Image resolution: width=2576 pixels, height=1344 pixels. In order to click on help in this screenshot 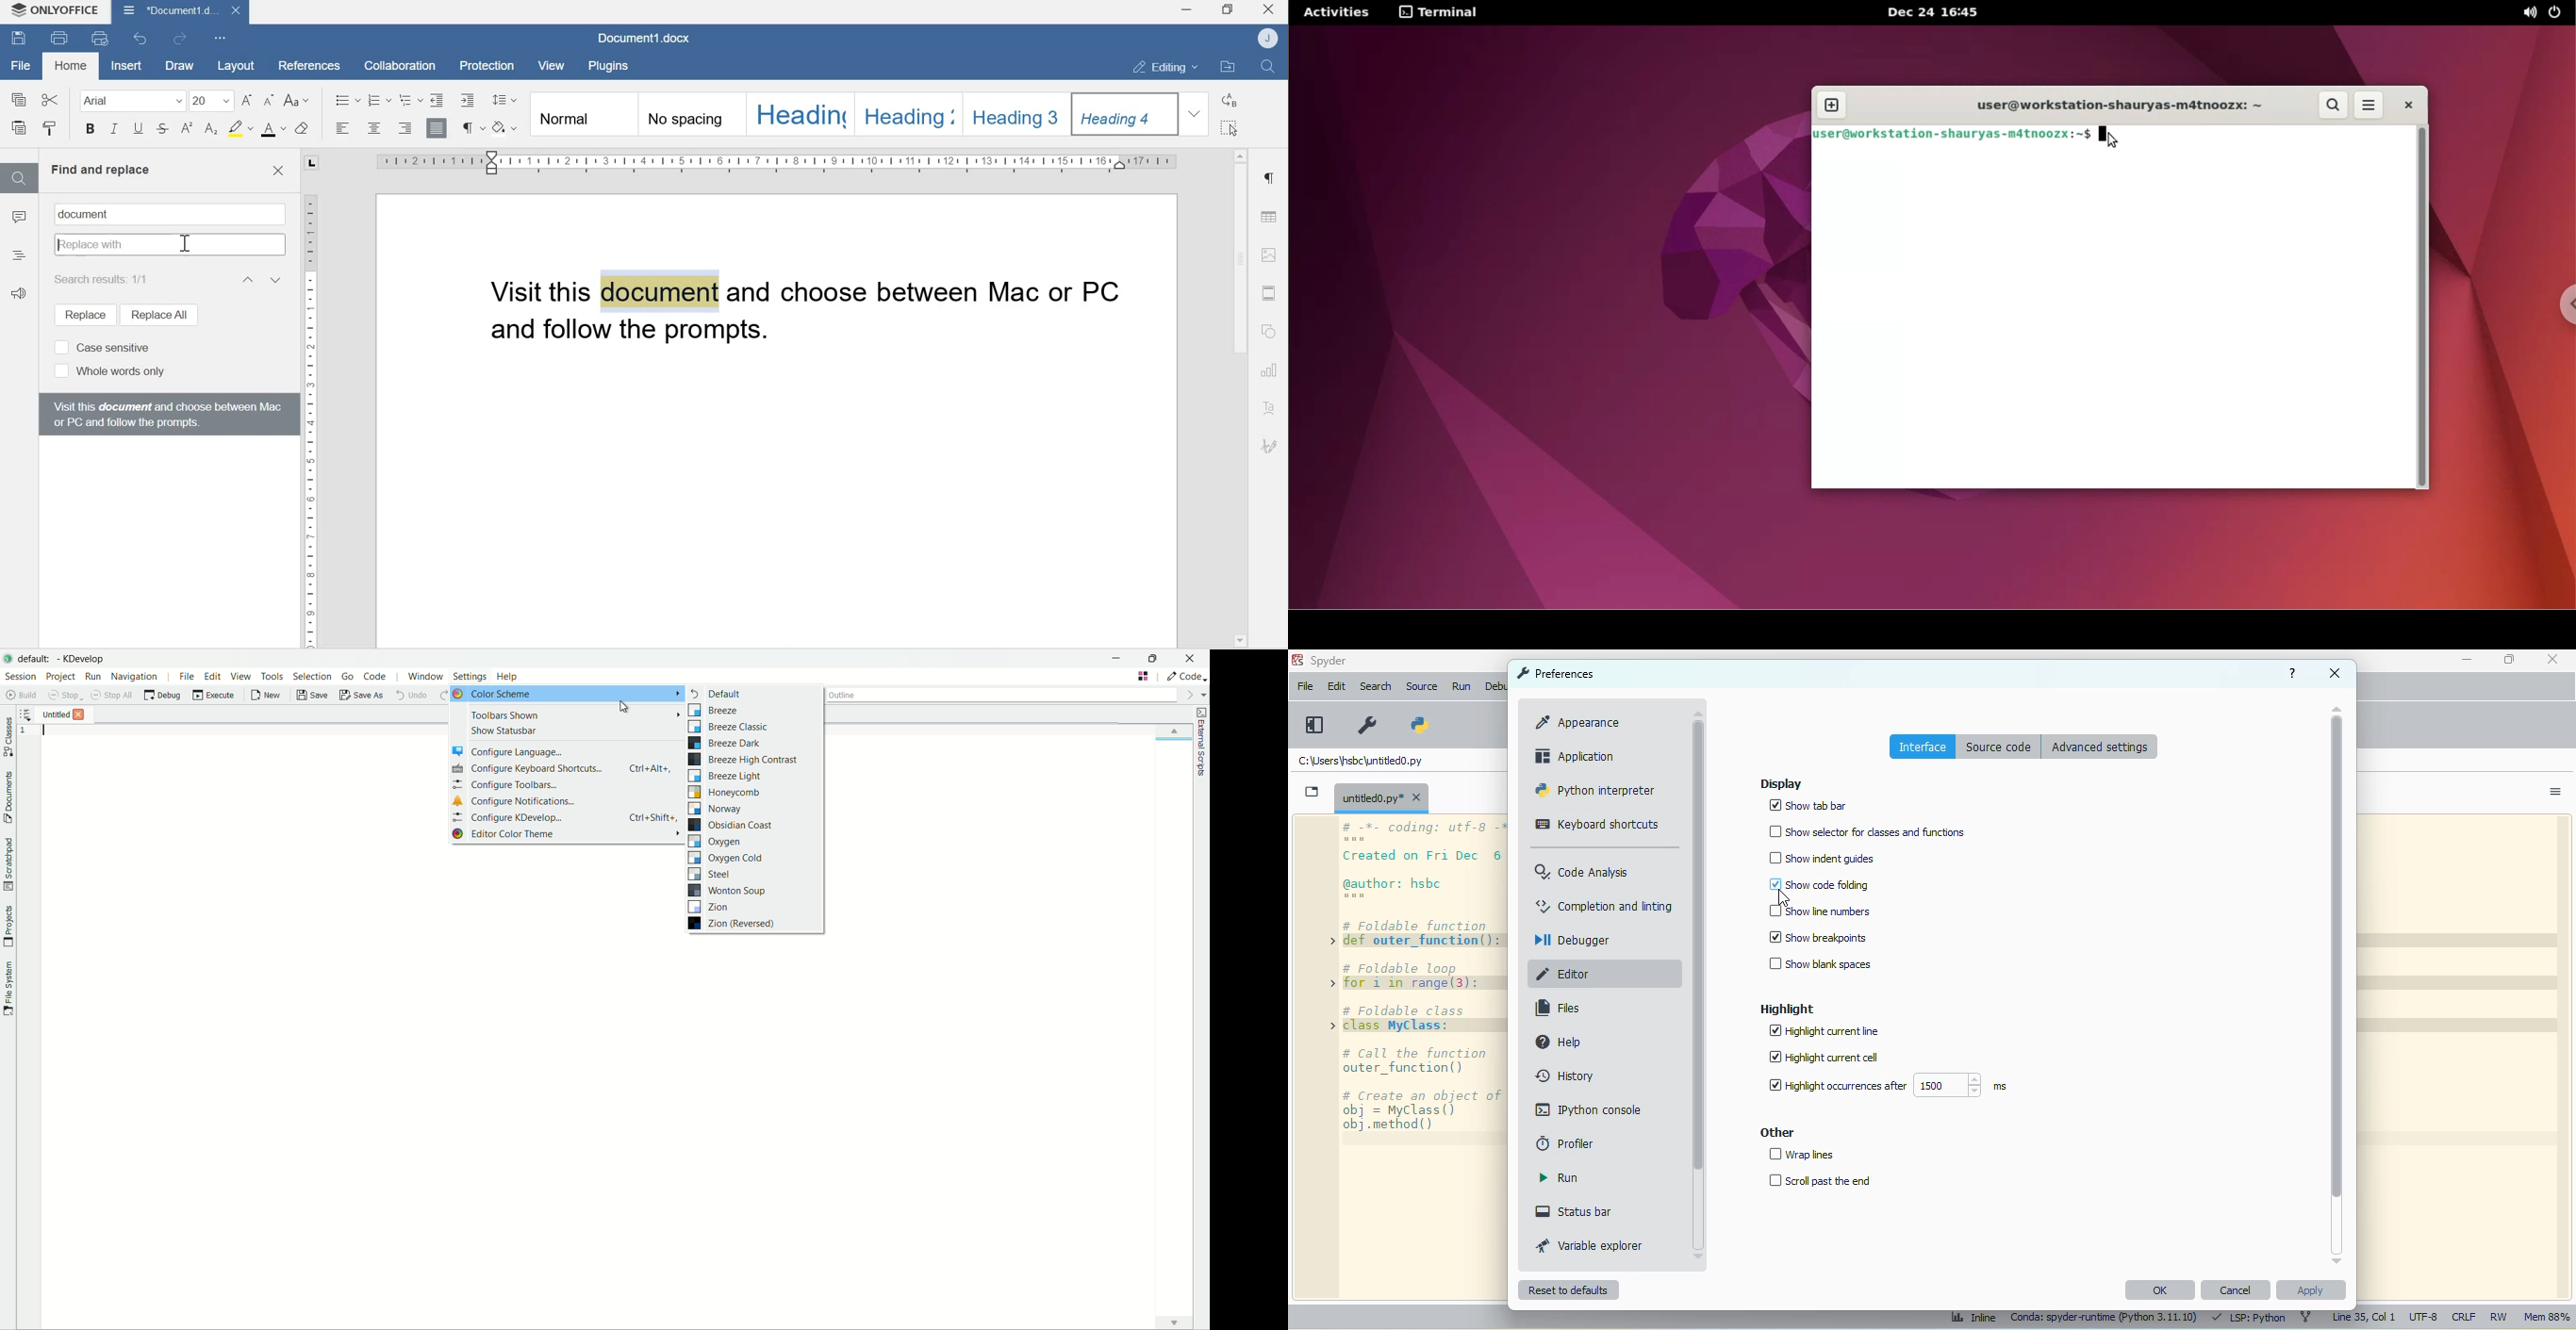, I will do `click(1559, 1042)`.